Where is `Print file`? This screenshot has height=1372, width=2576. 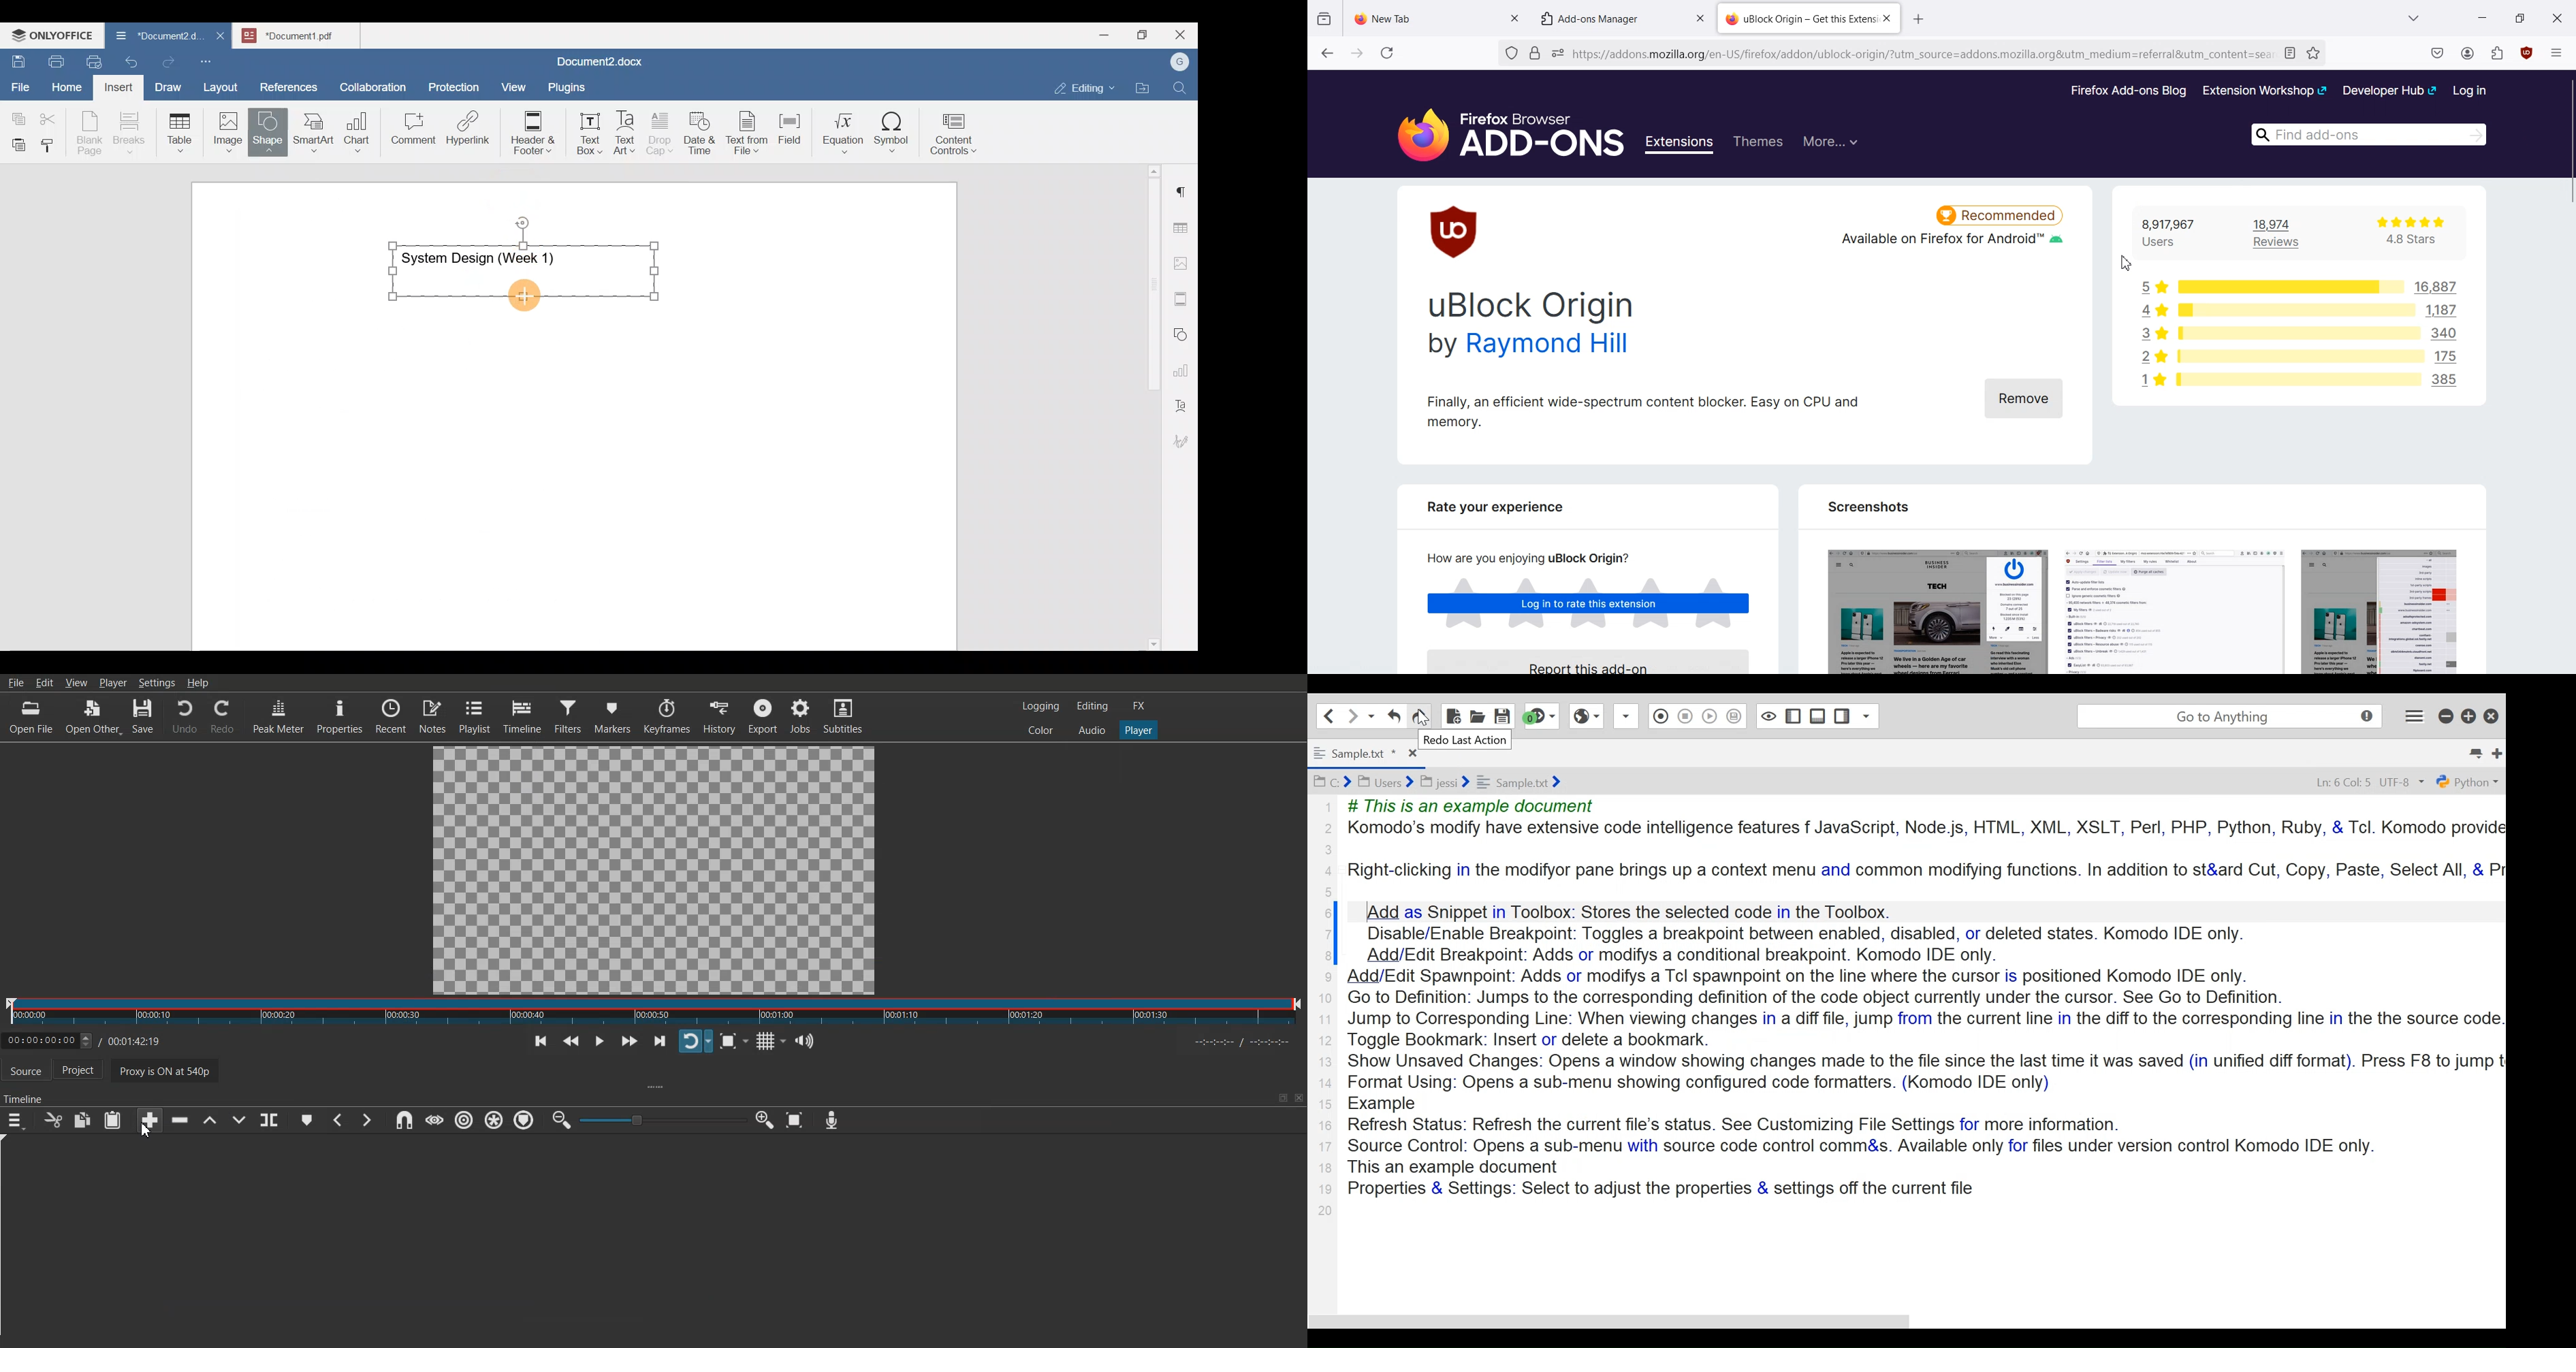 Print file is located at coordinates (54, 59).